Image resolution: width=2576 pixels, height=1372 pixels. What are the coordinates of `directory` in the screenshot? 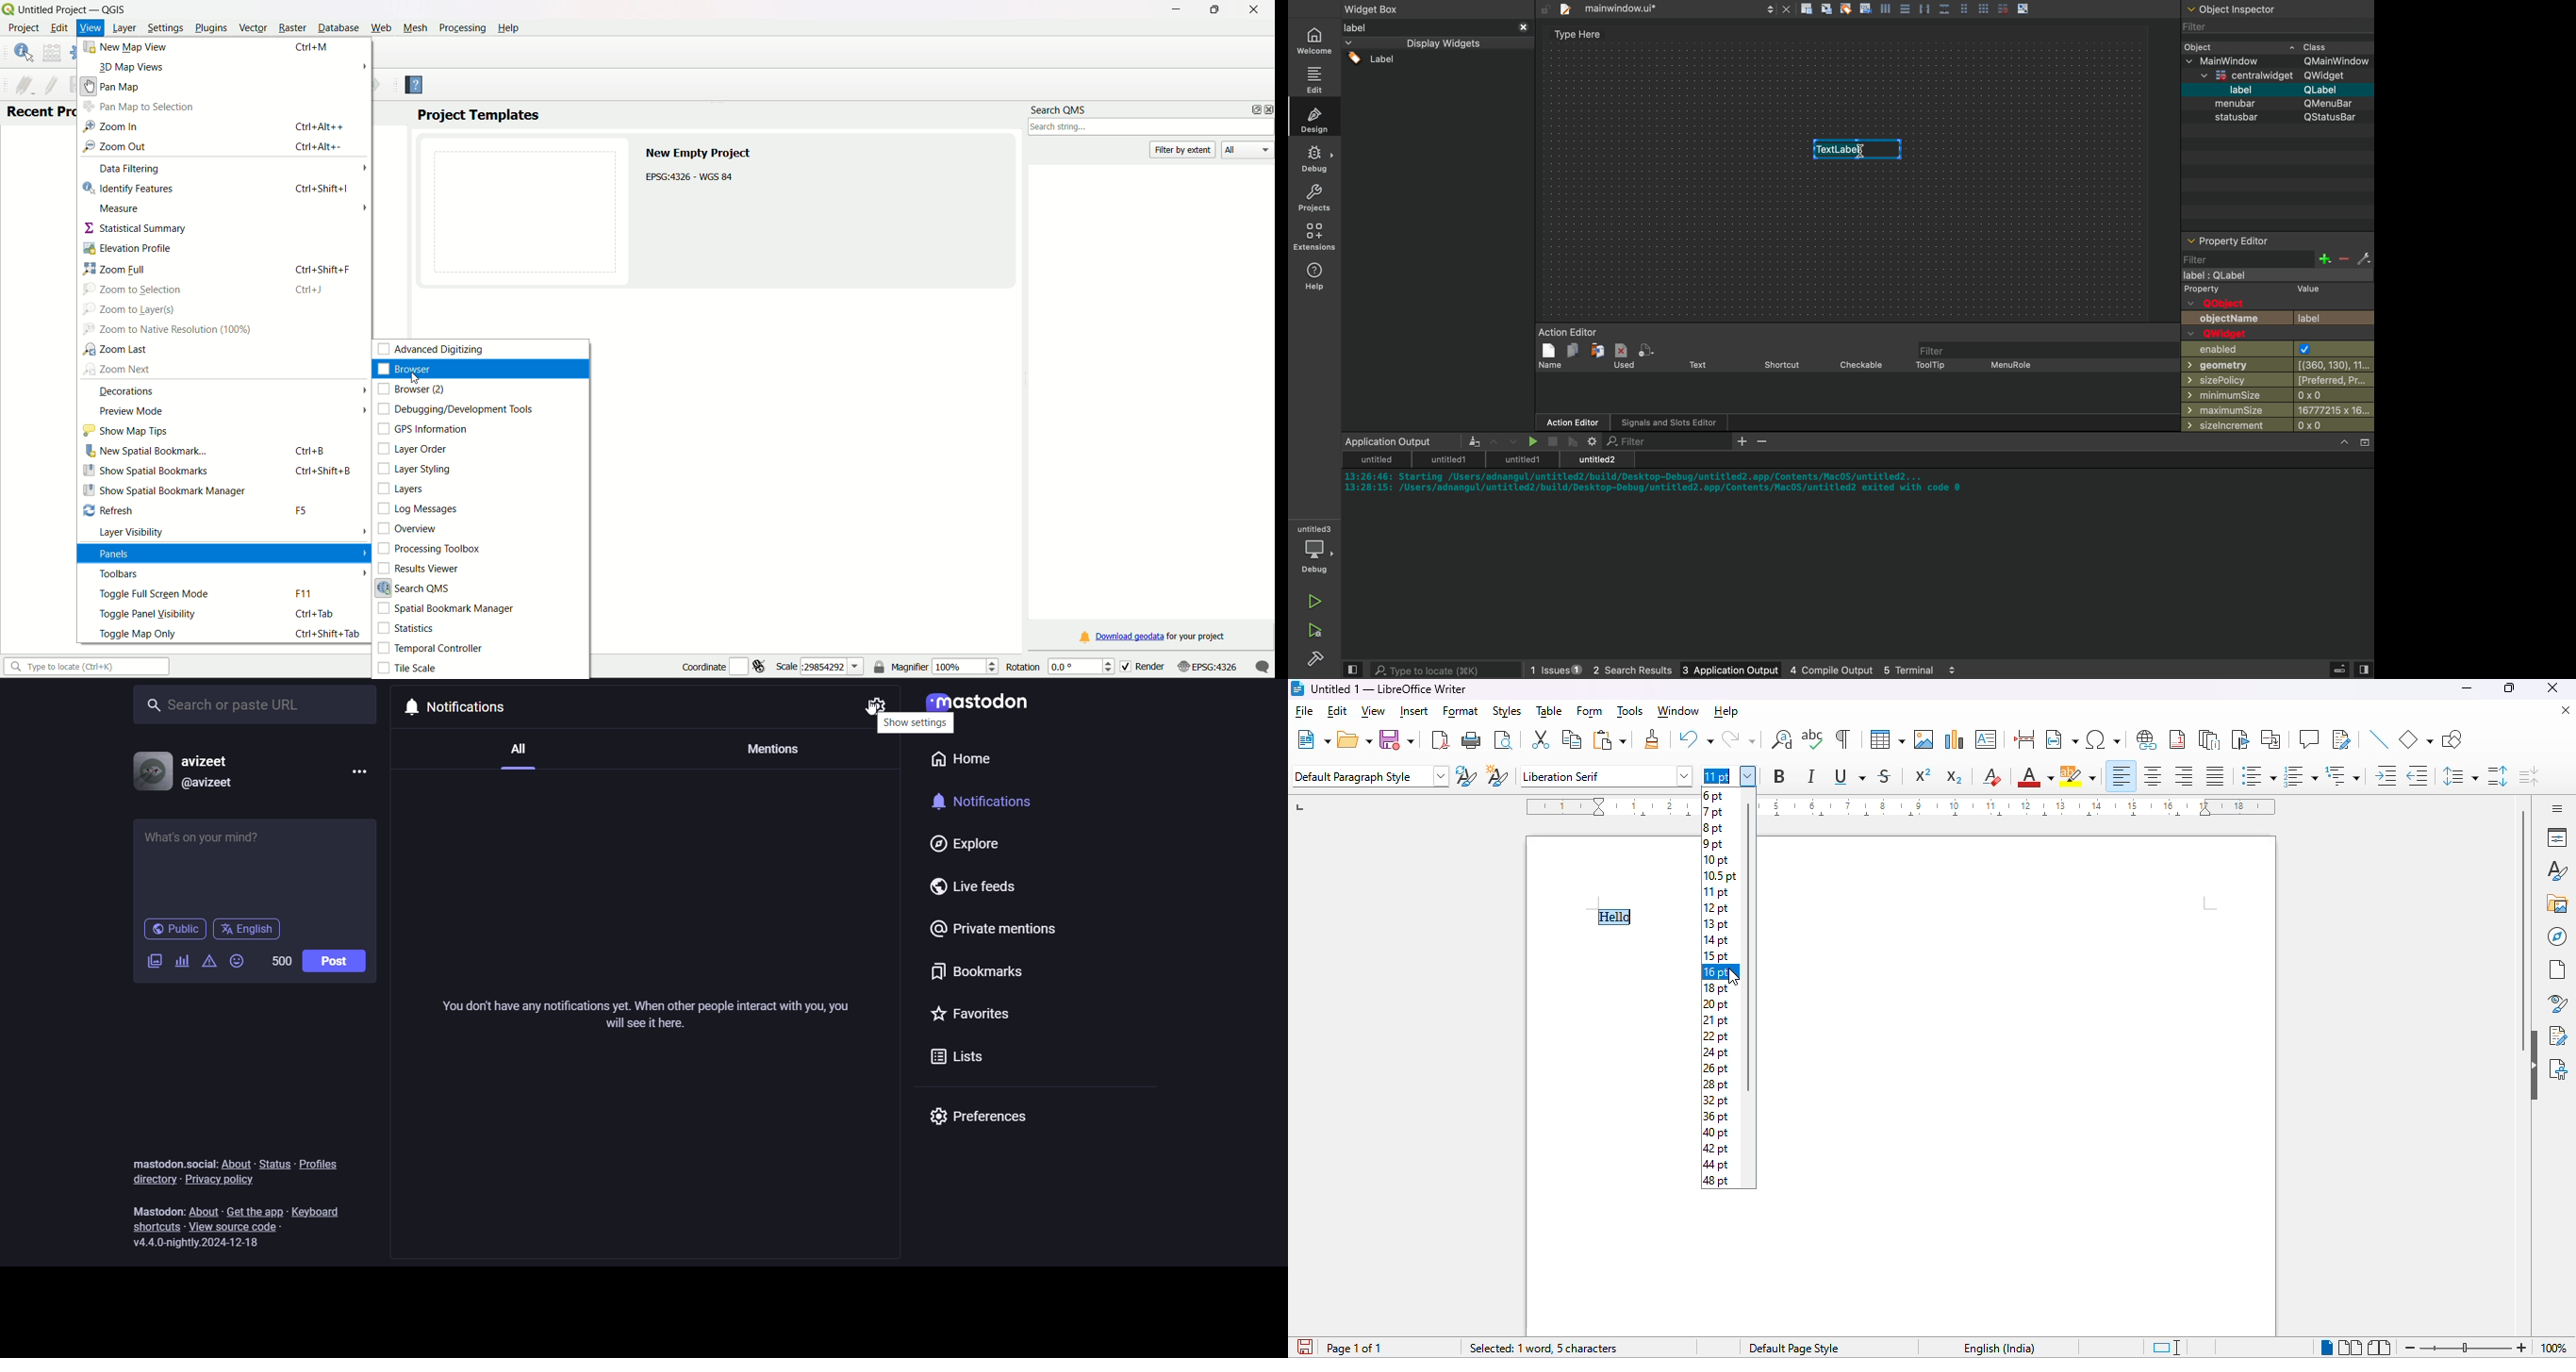 It's located at (147, 1179).